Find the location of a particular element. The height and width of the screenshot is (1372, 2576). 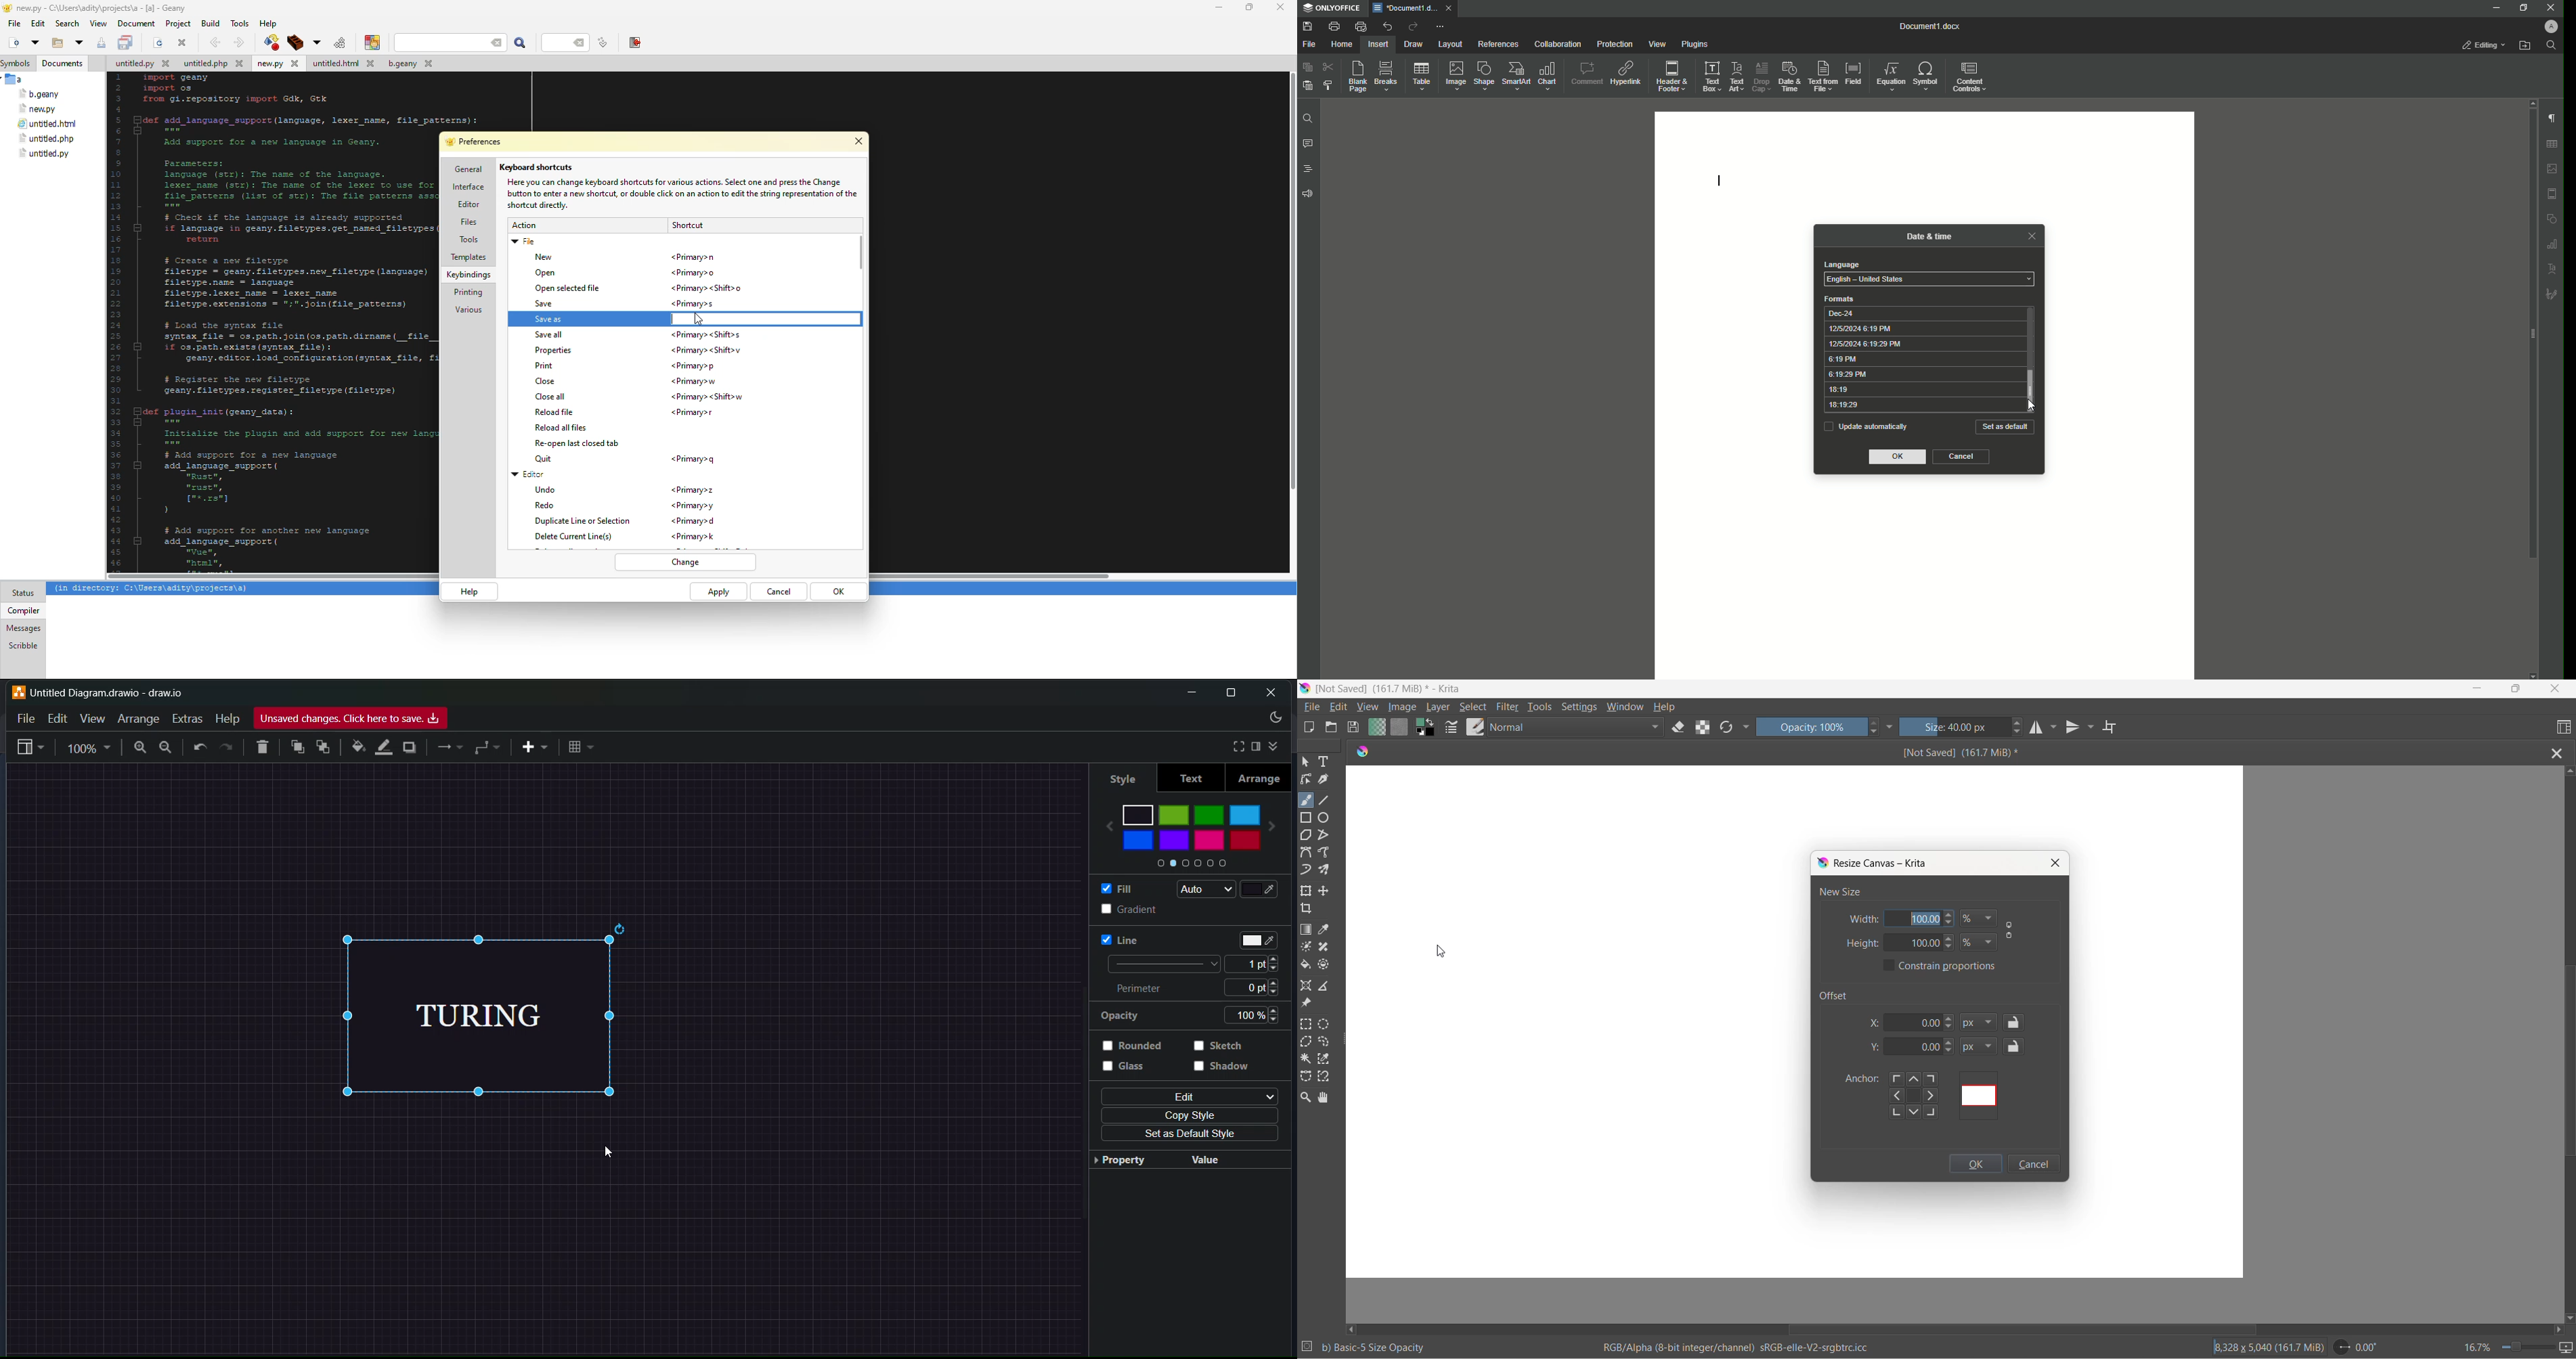

Quick print is located at coordinates (1360, 26).